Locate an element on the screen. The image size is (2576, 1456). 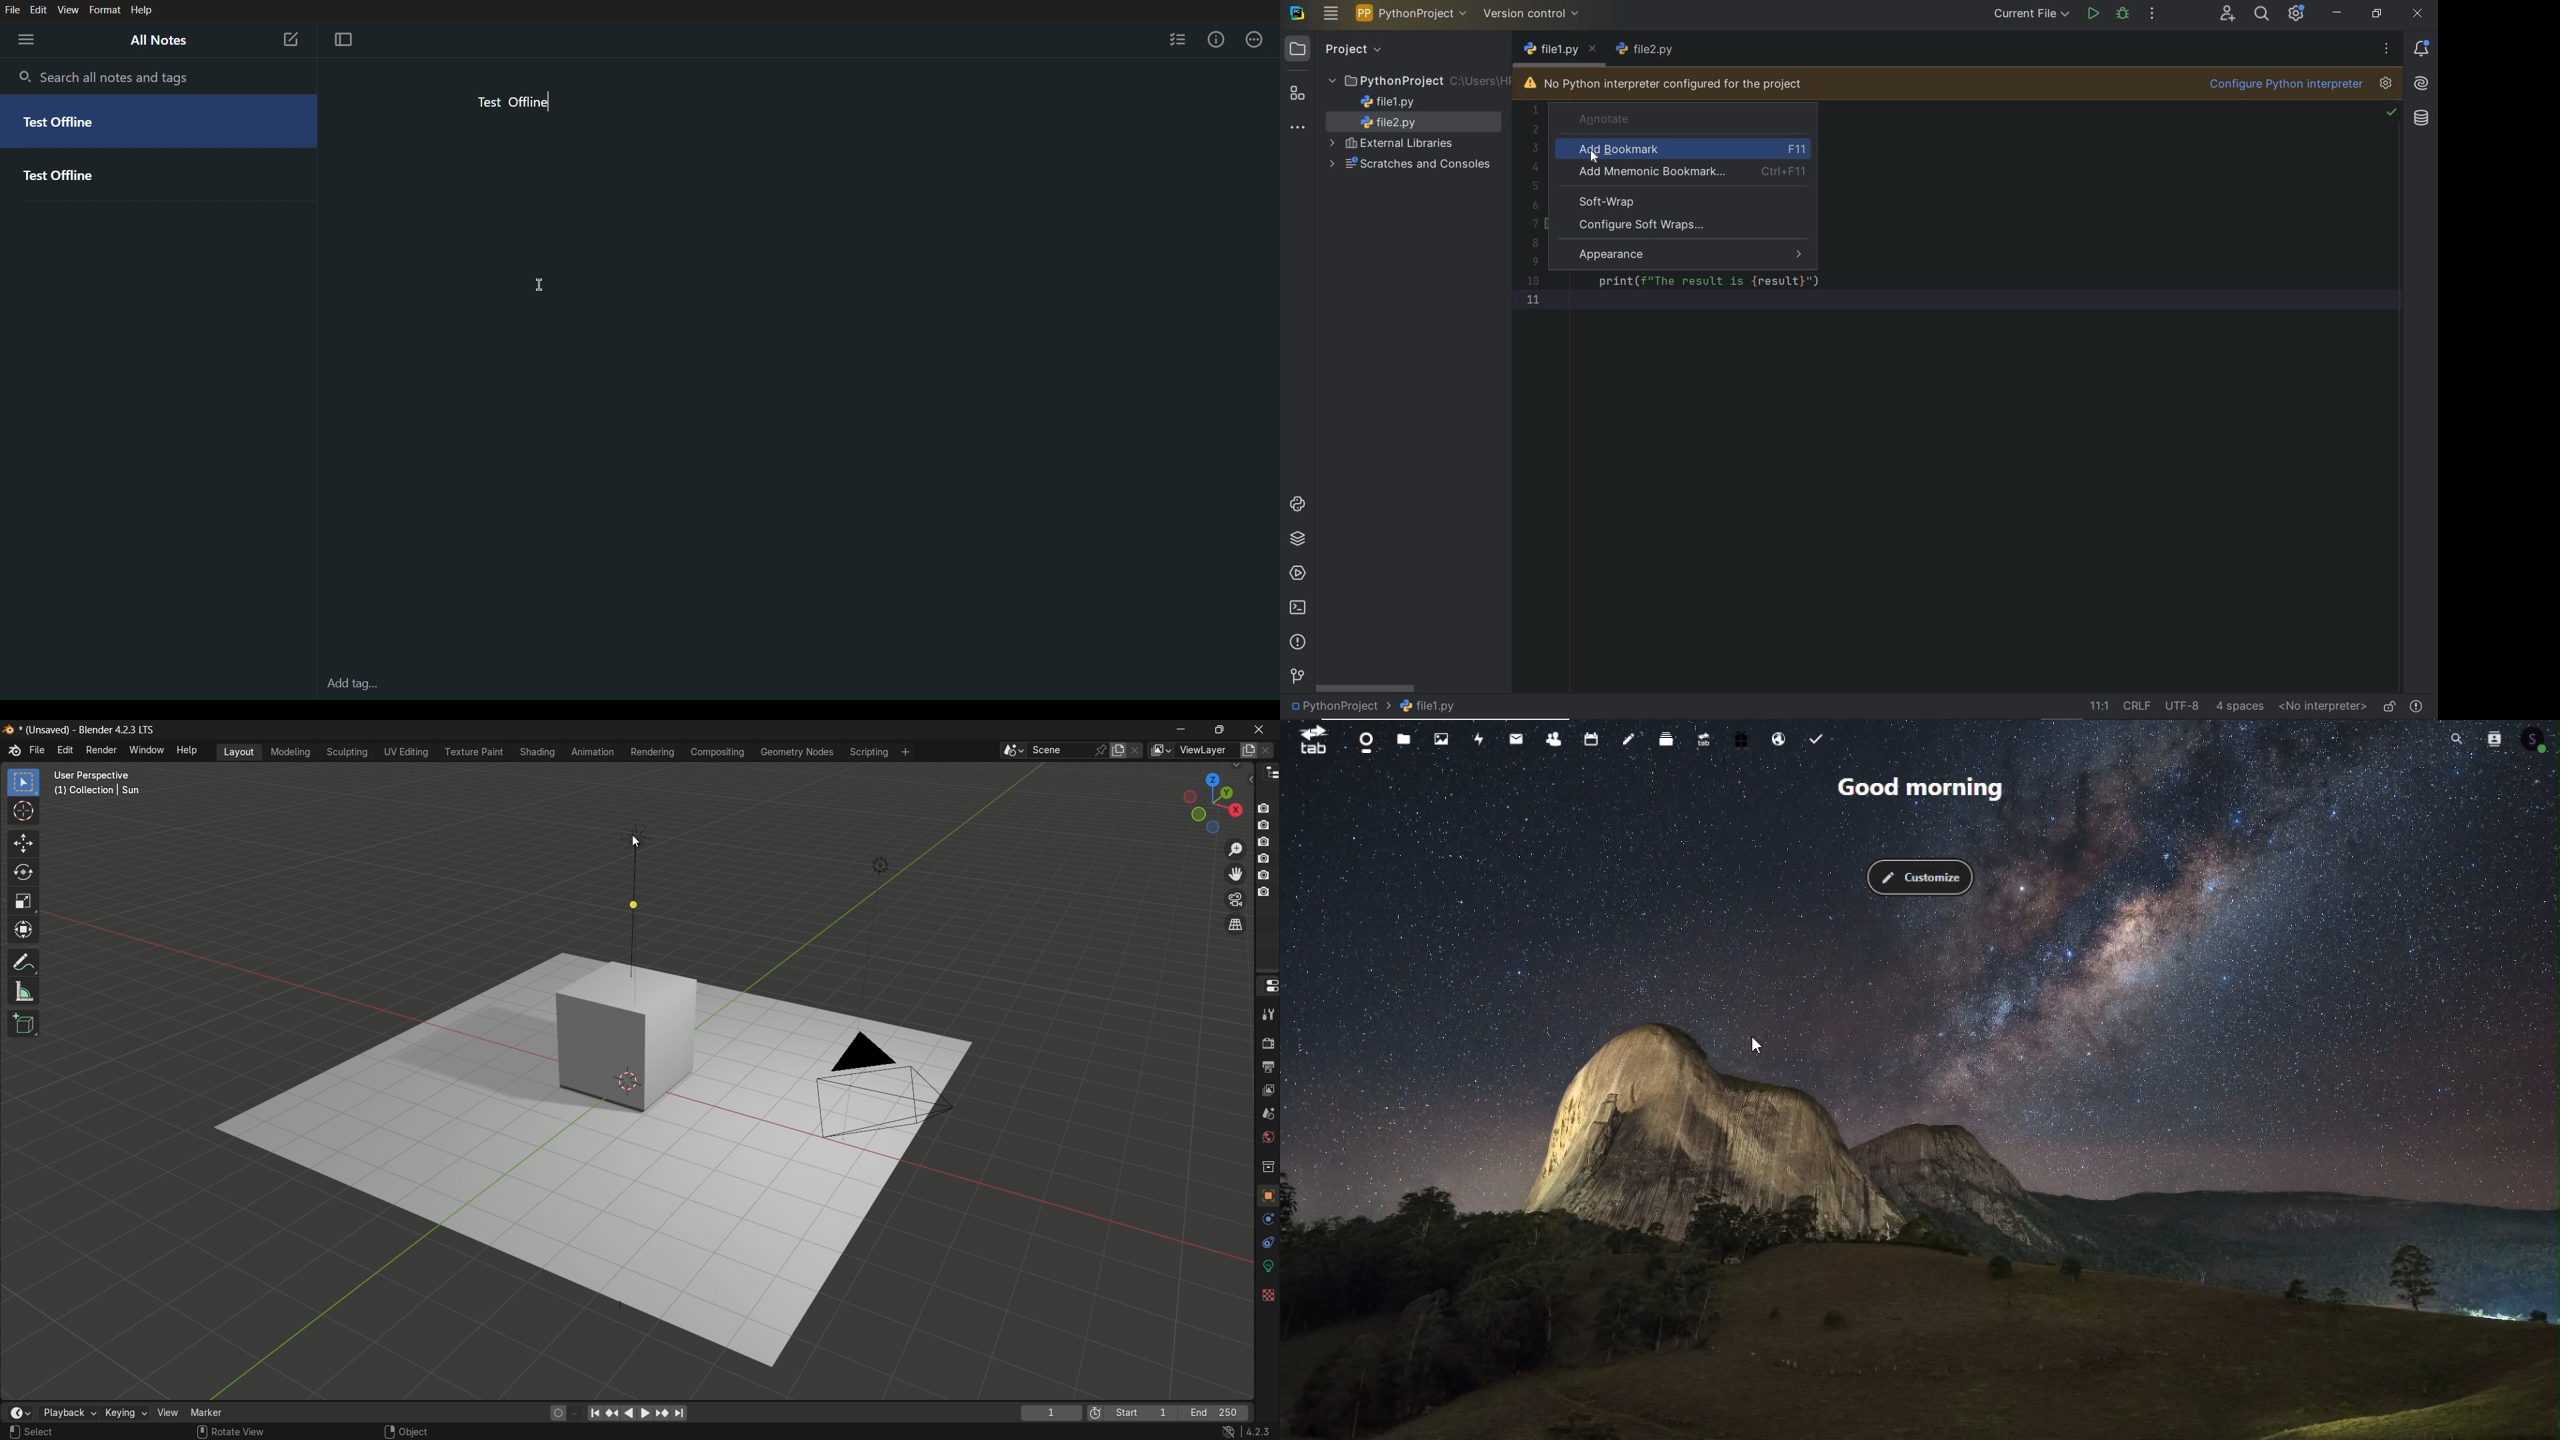
switch current view is located at coordinates (1237, 925).